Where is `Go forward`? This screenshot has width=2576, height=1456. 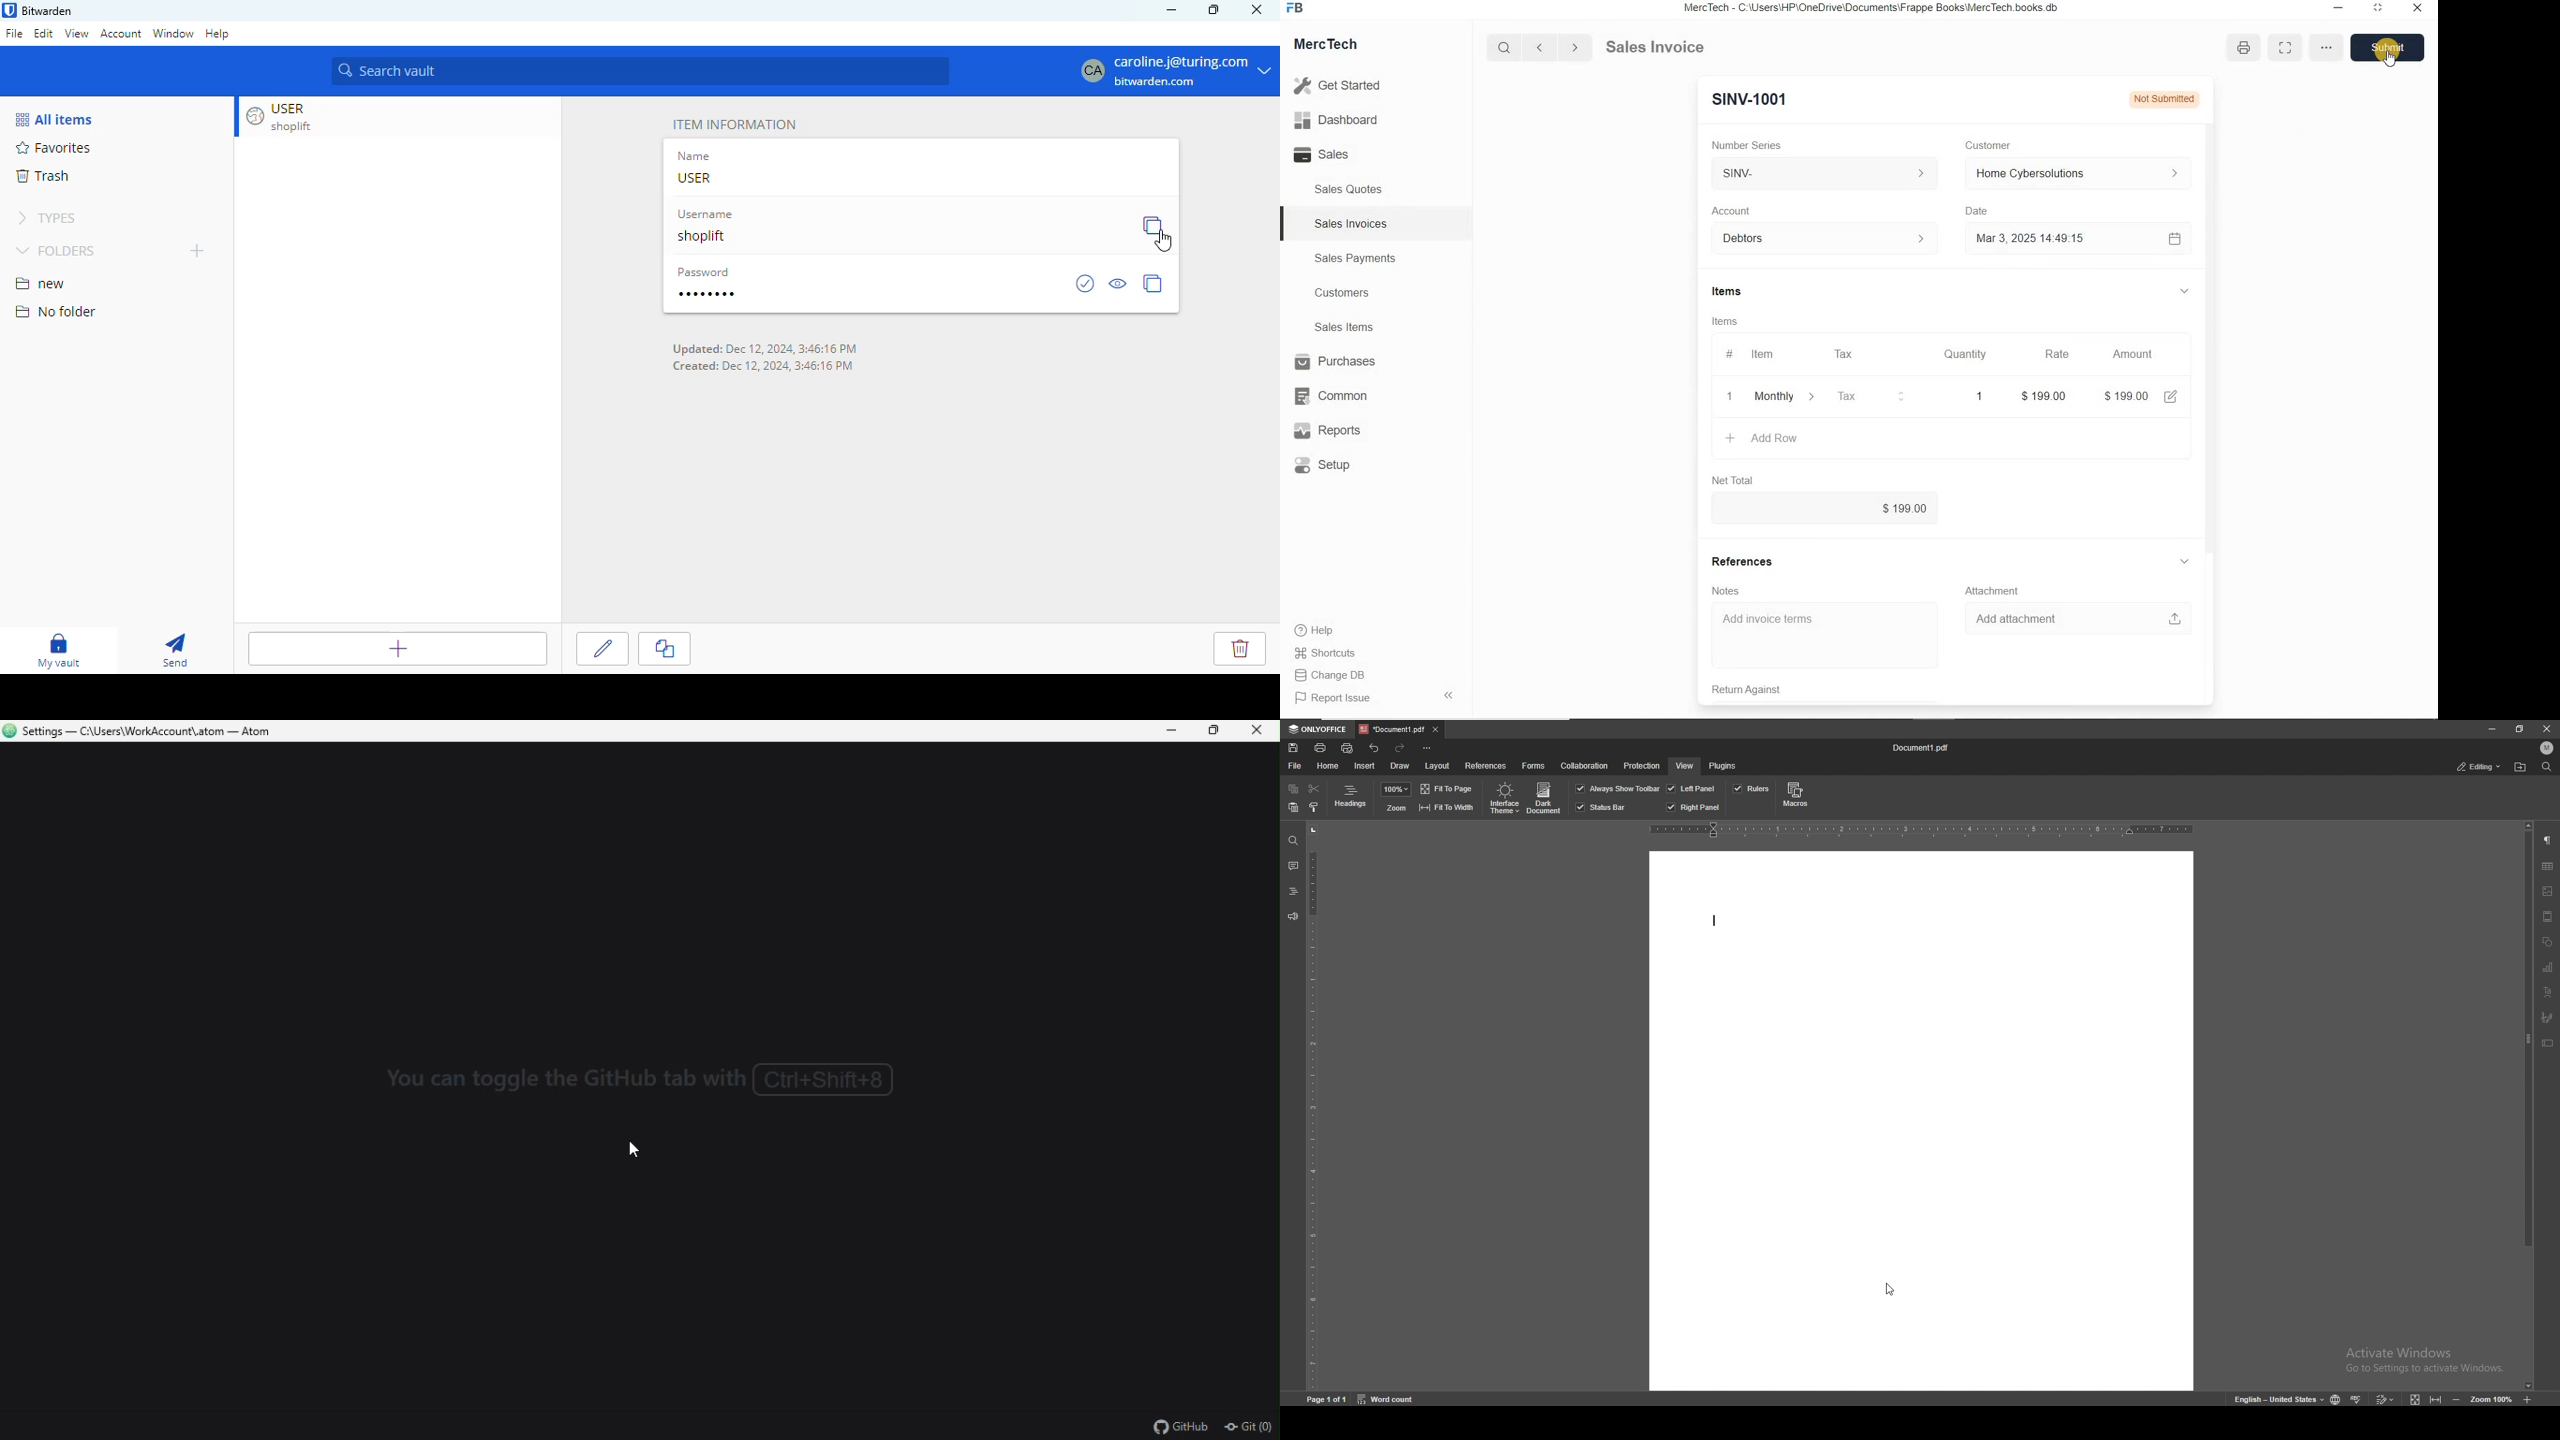 Go forward is located at coordinates (1574, 48).